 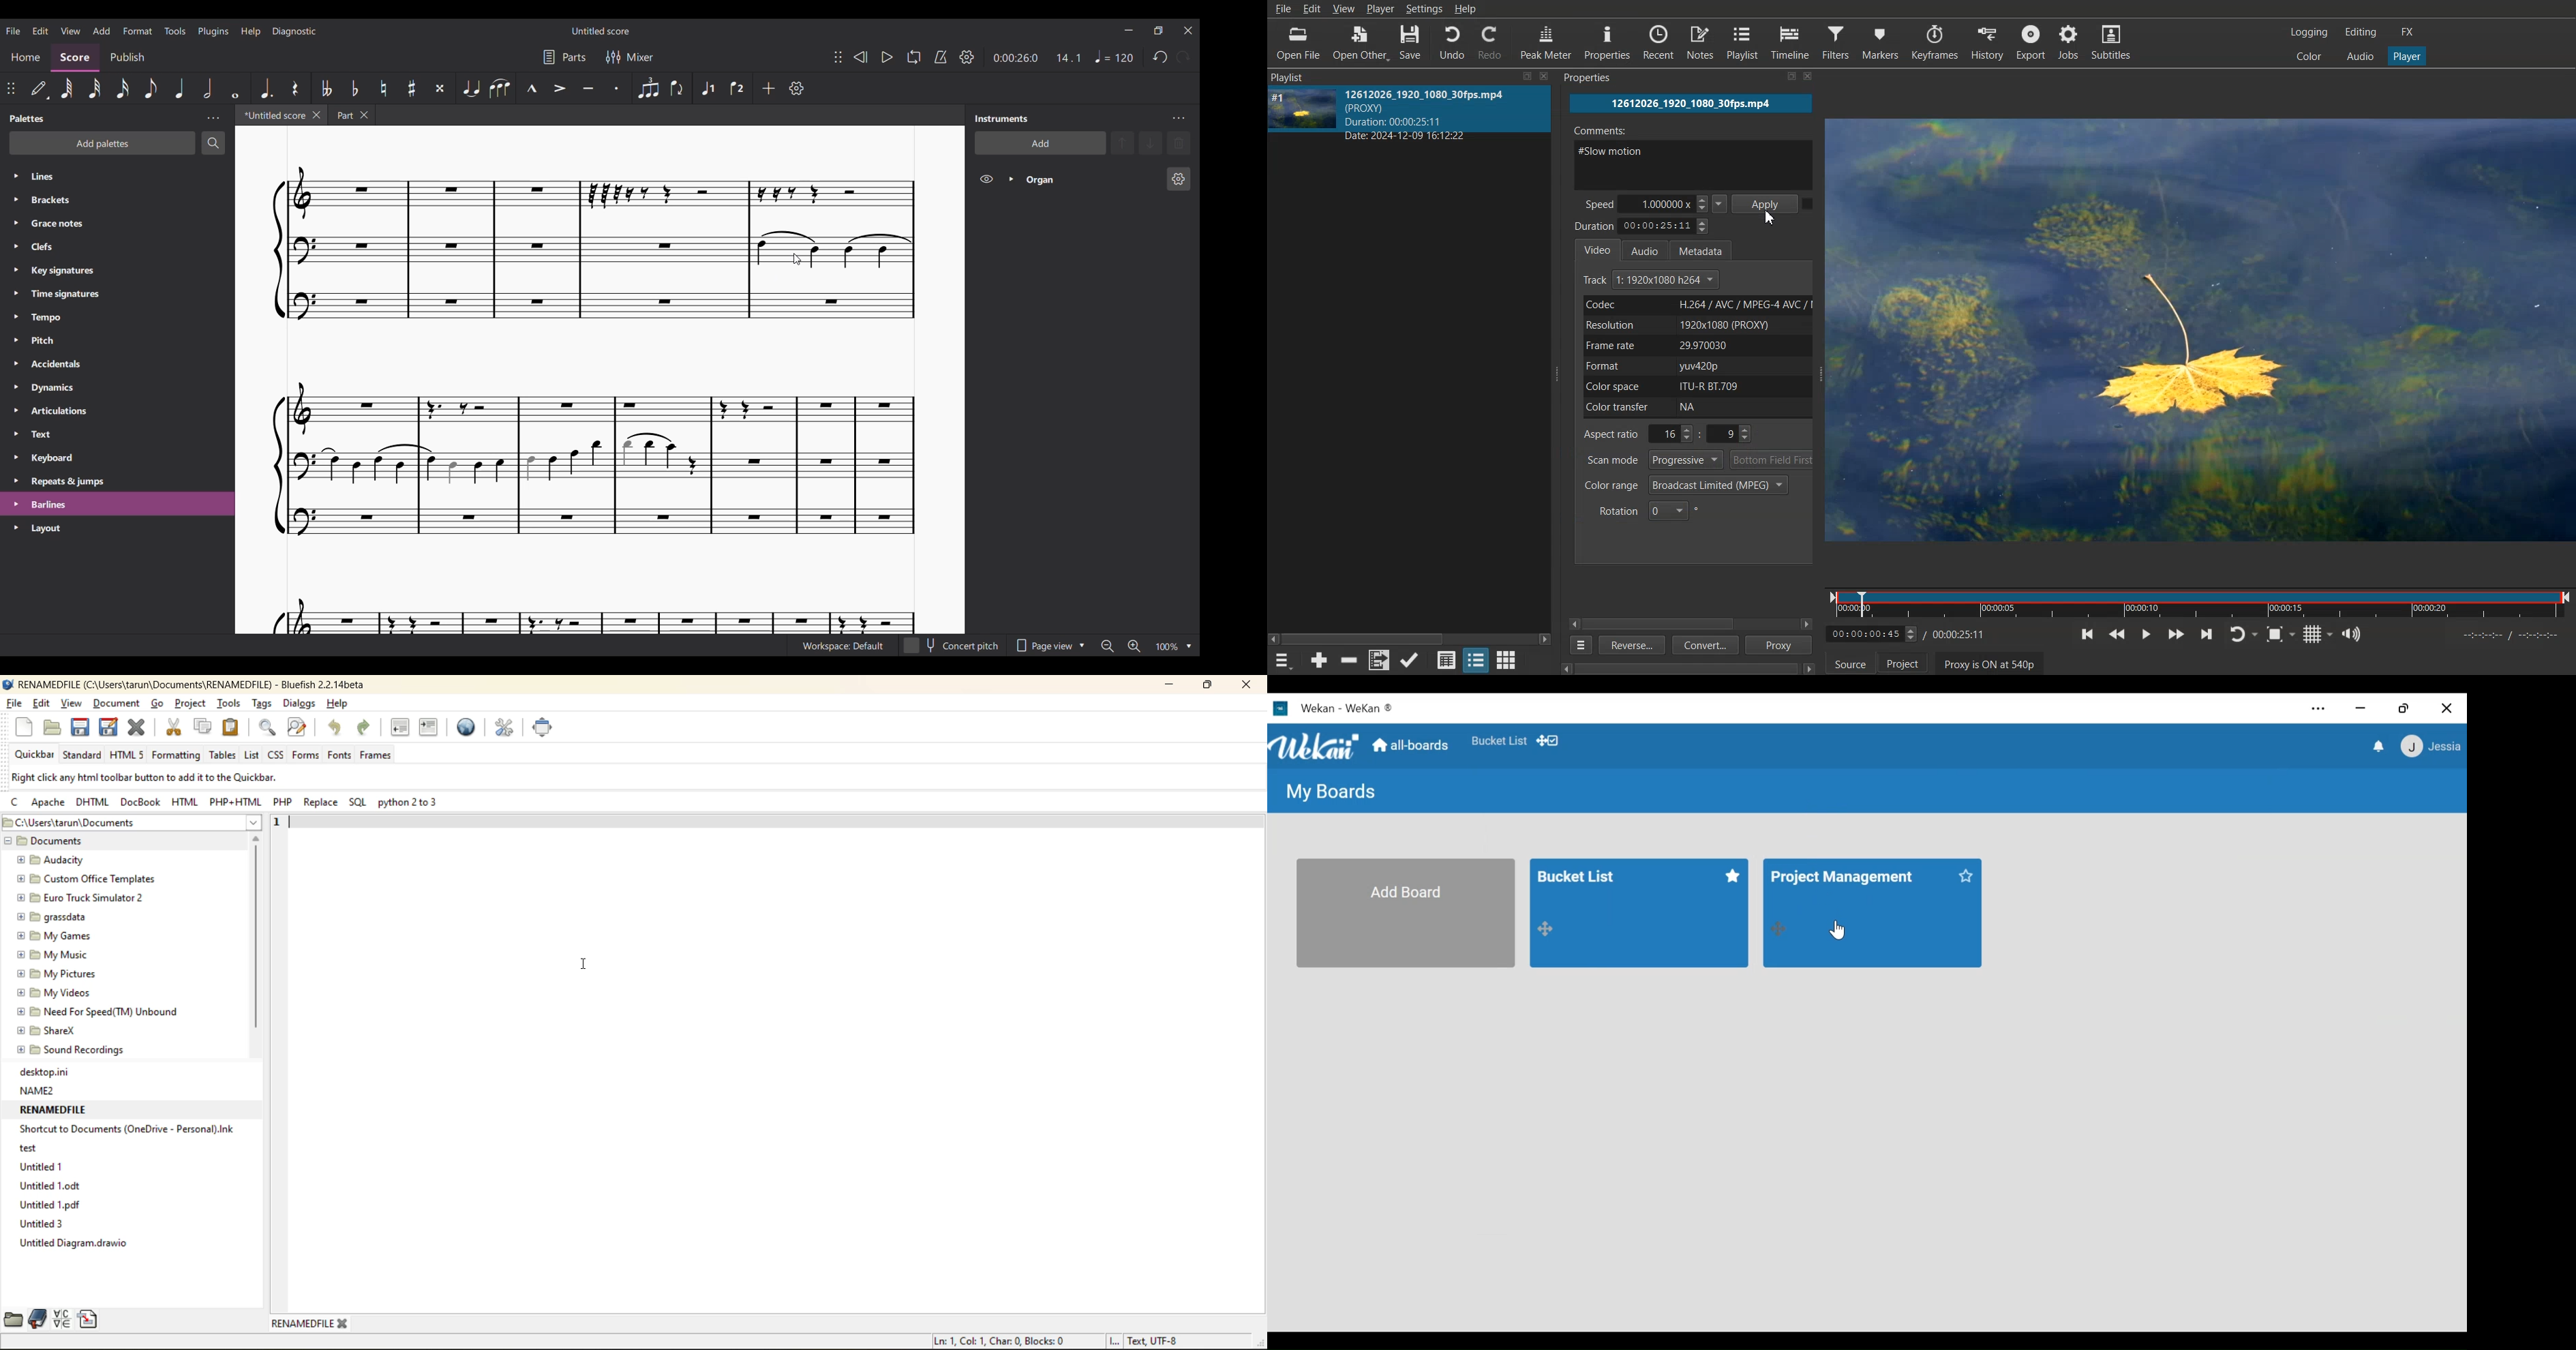 I want to click on List of palette in panel, so click(x=130, y=353).